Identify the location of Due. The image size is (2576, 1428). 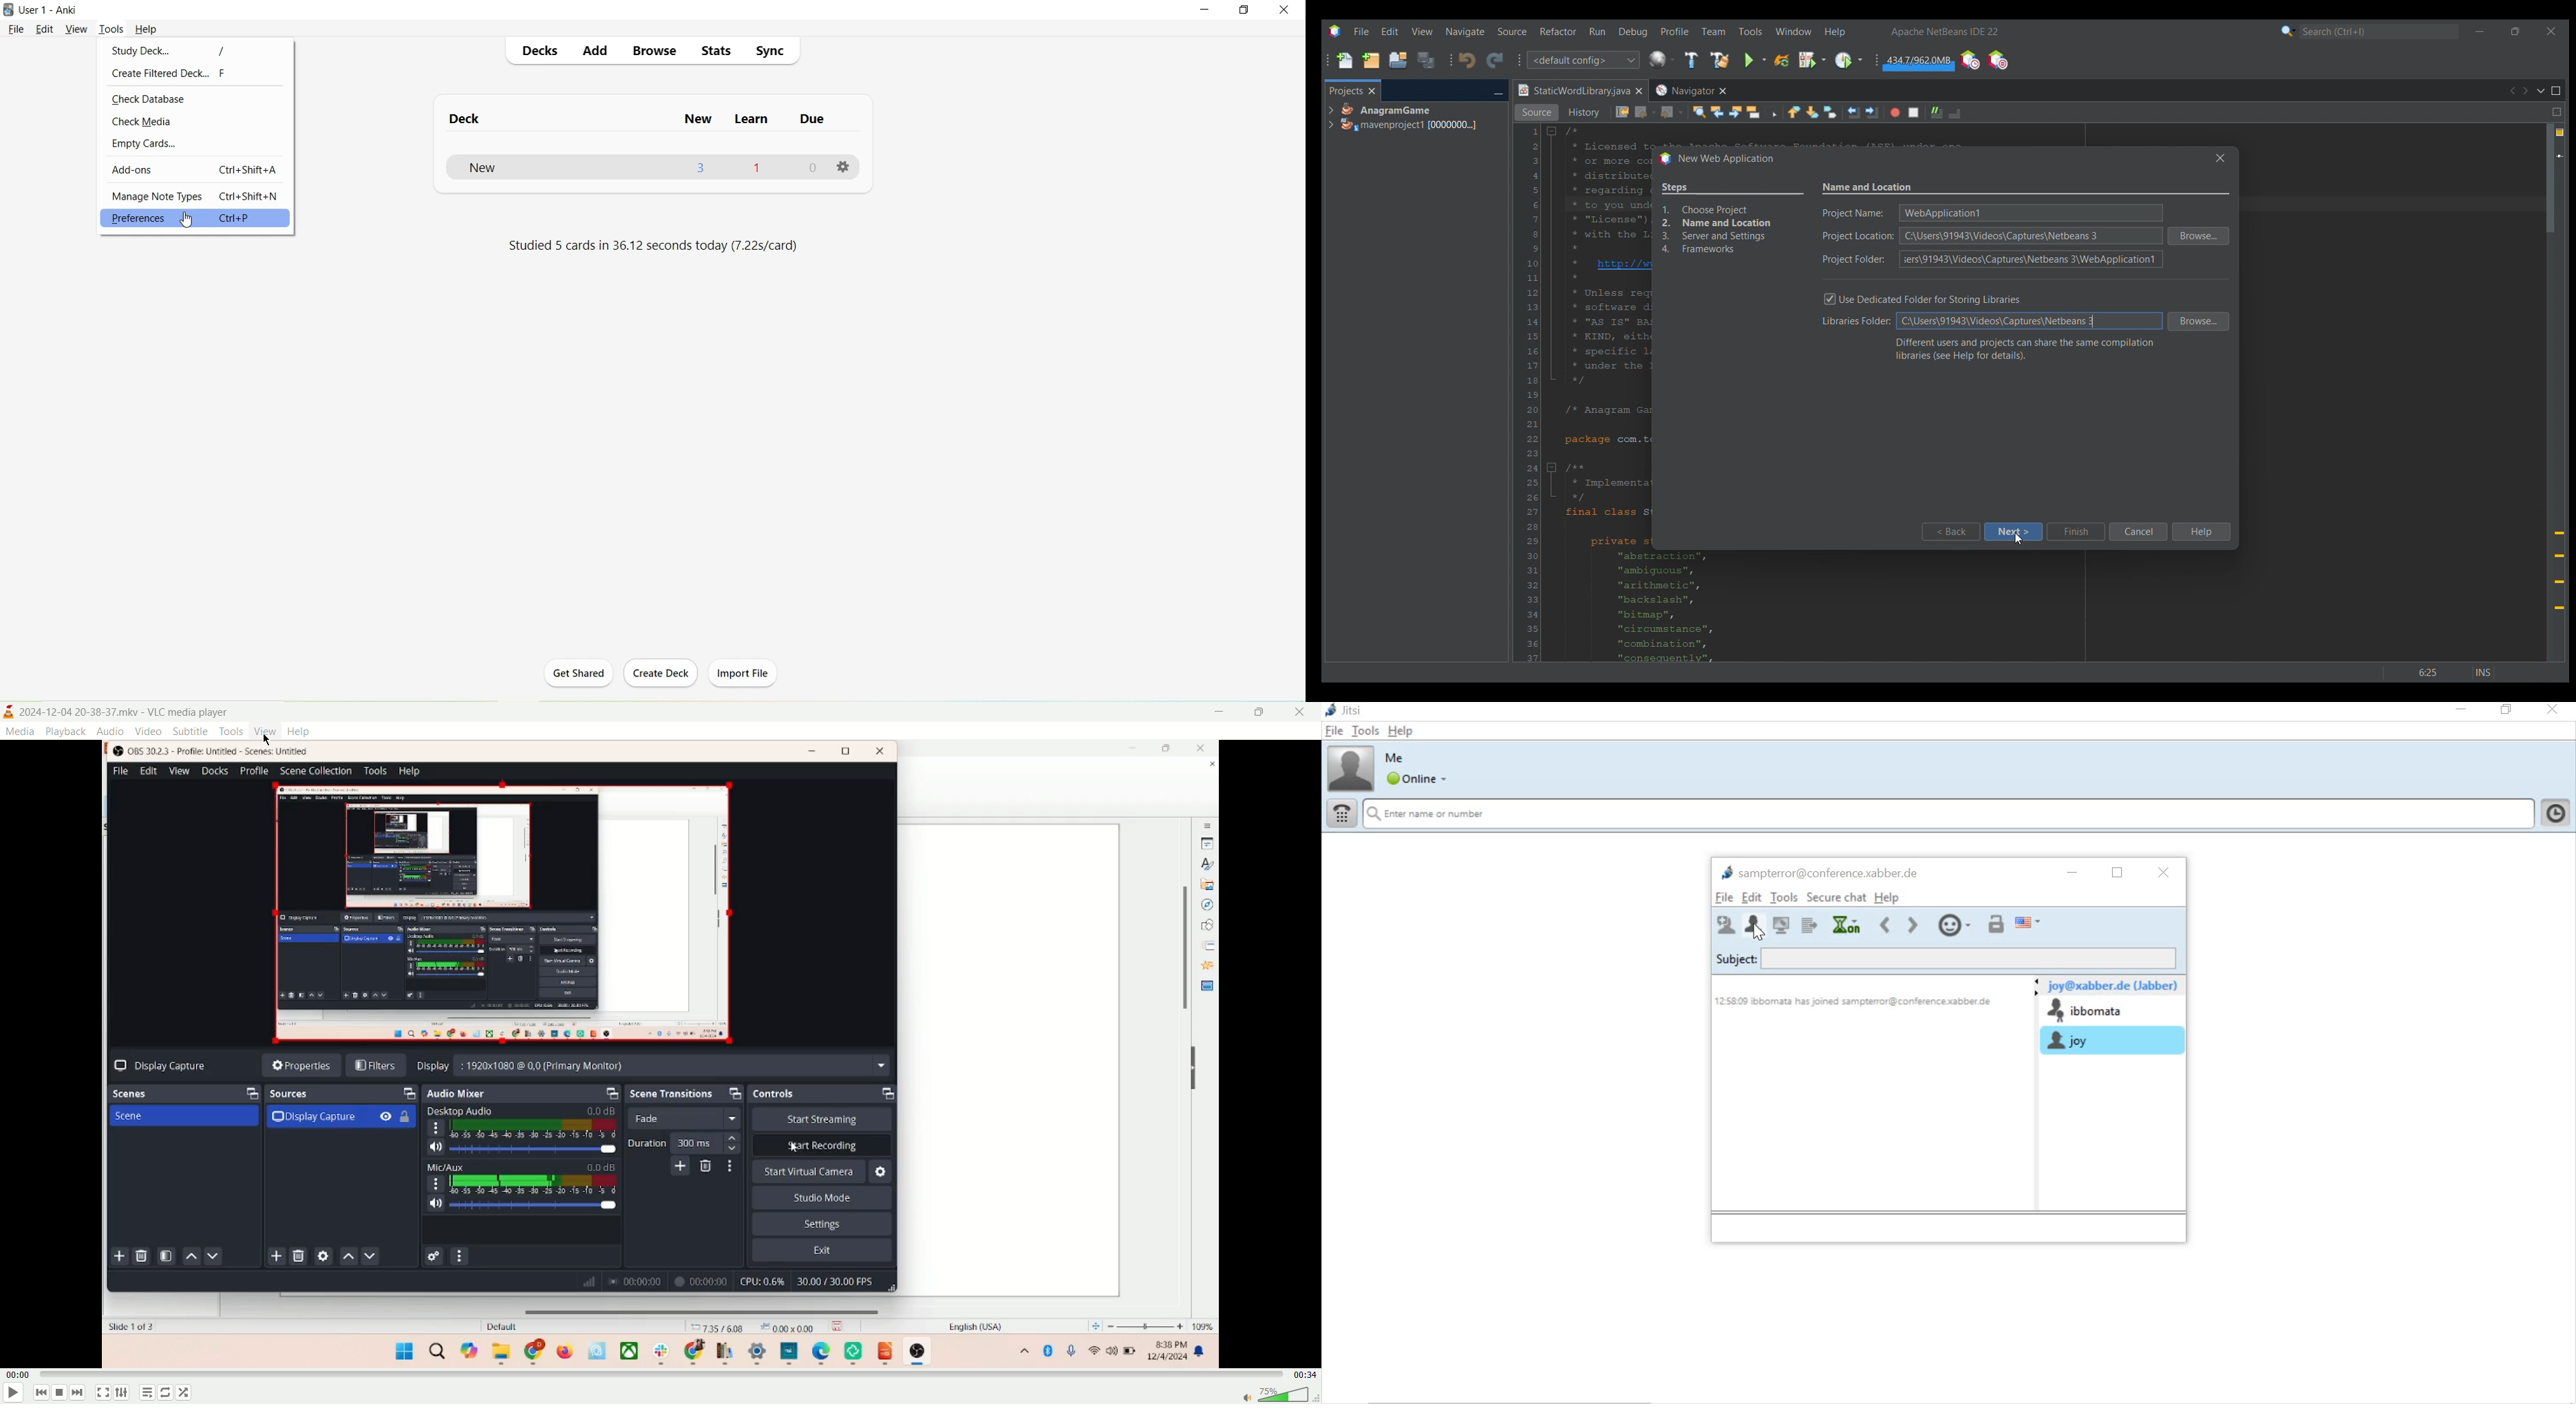
(812, 122).